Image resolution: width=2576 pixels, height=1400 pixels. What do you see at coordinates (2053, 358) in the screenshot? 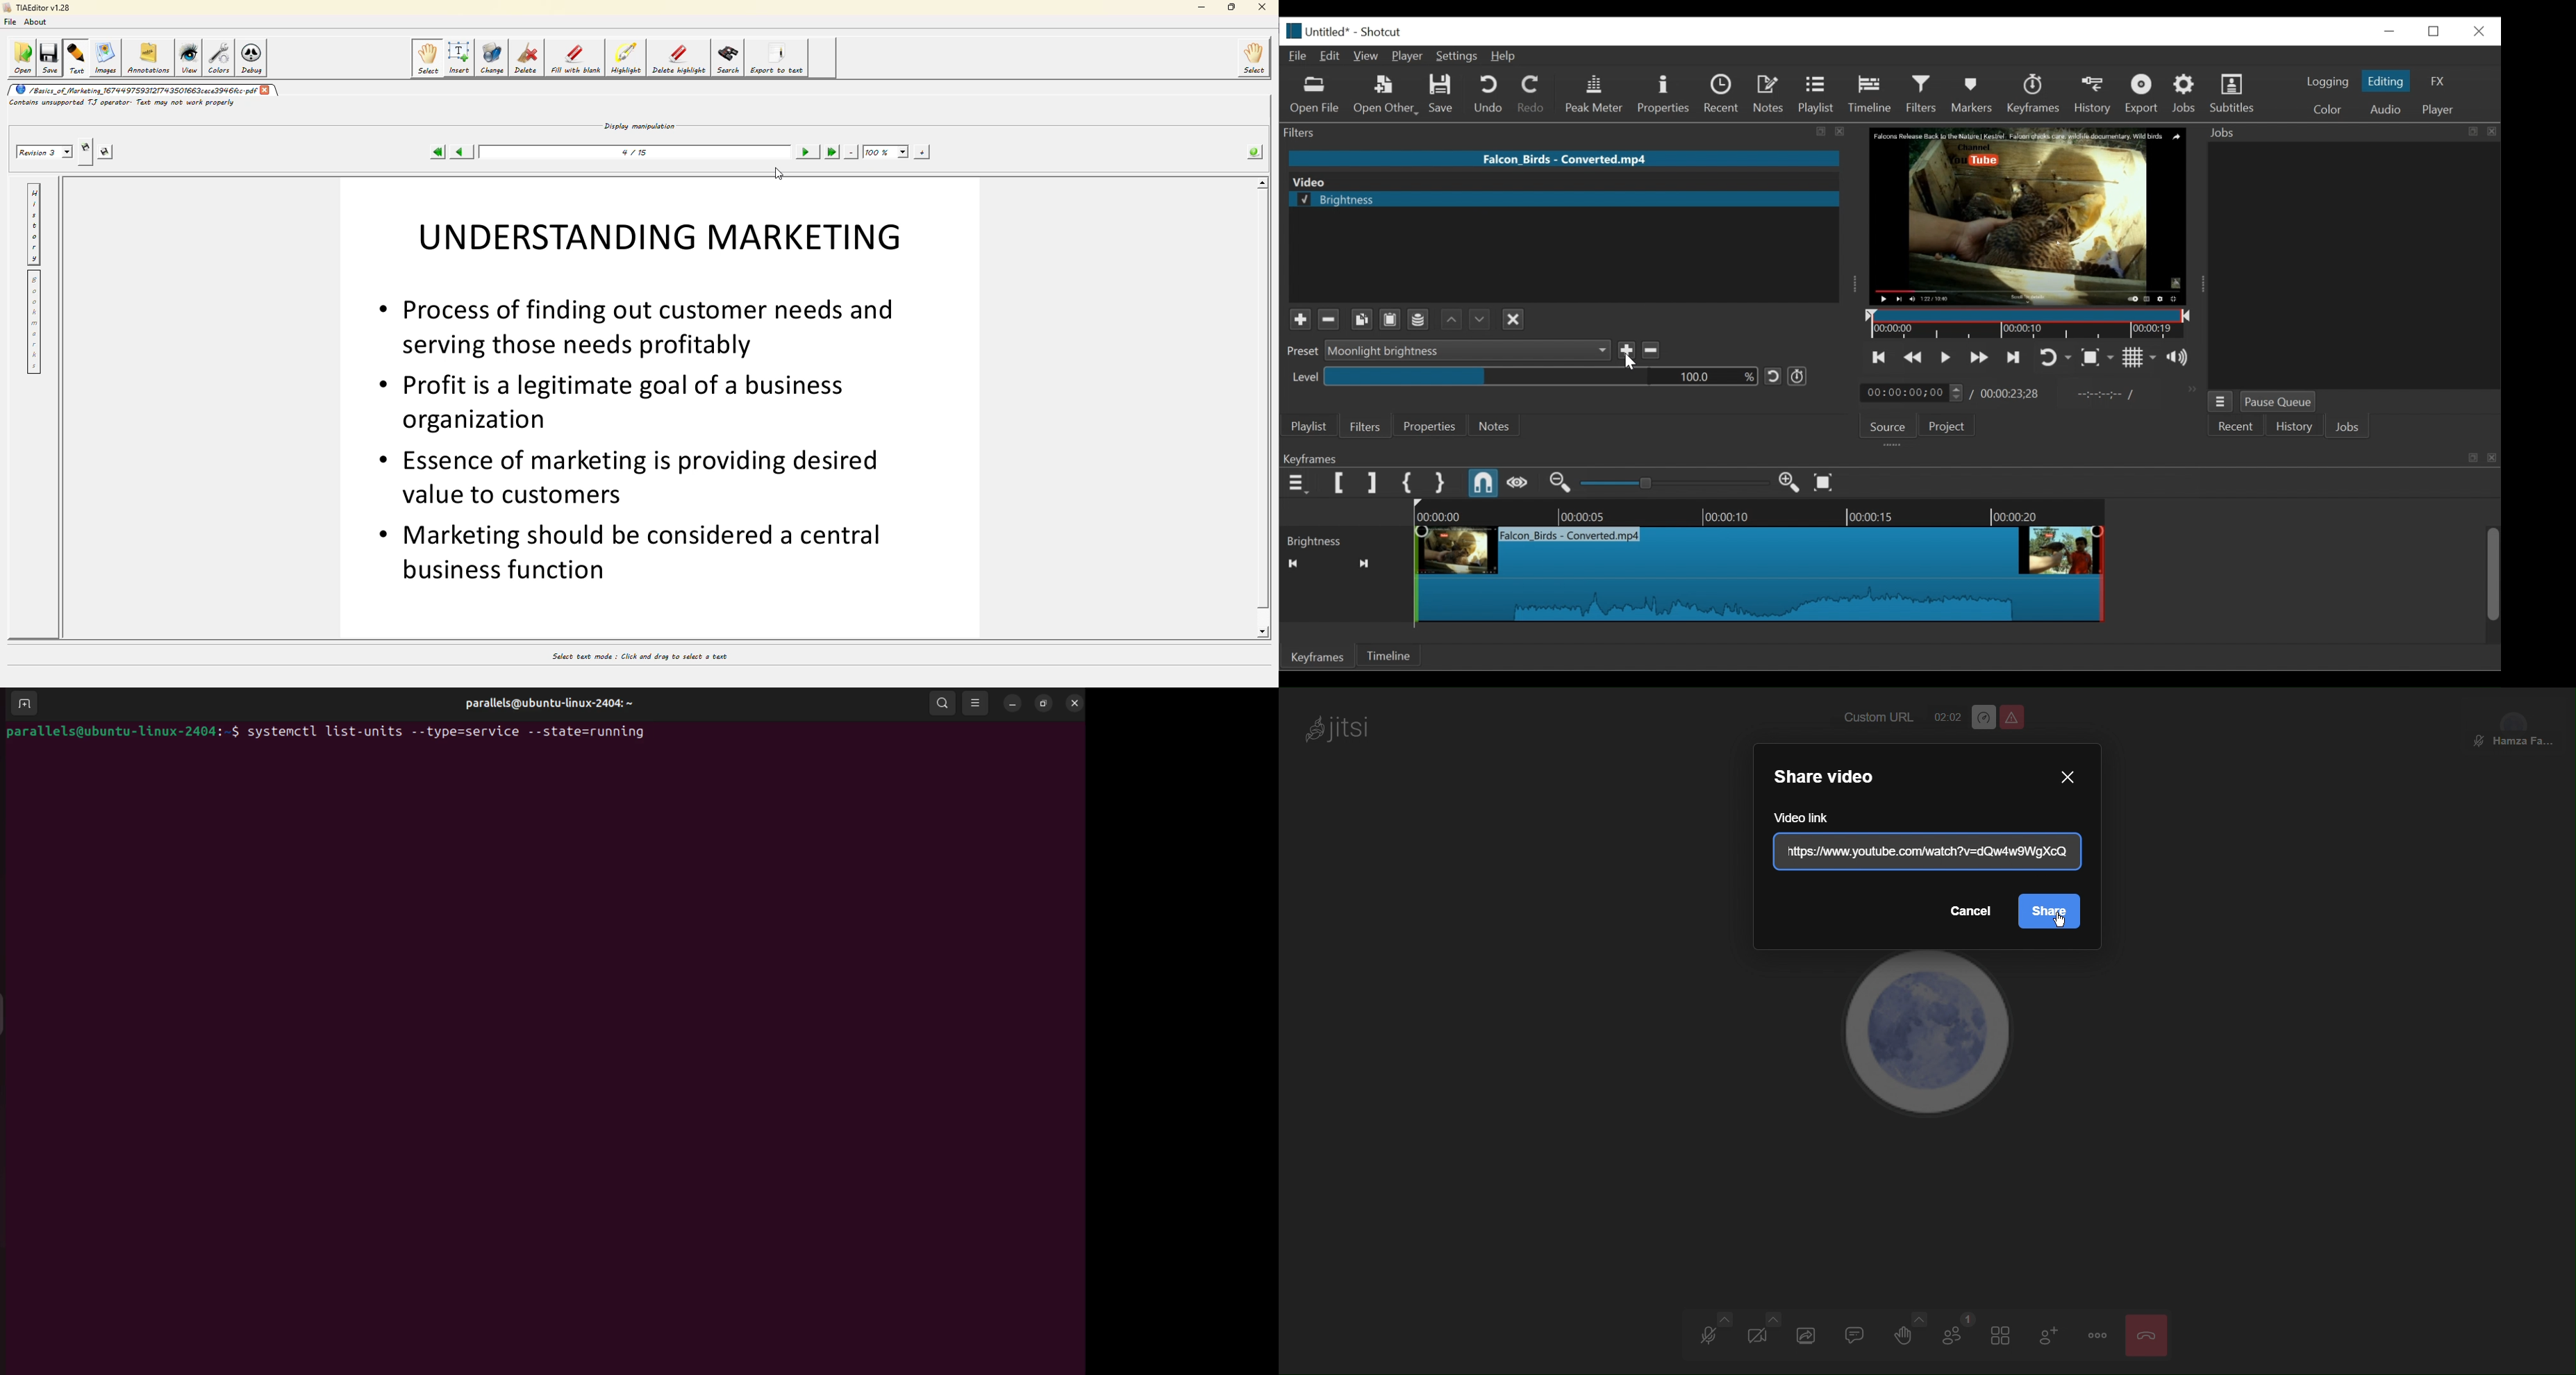
I see `Toggle player looping` at bounding box center [2053, 358].